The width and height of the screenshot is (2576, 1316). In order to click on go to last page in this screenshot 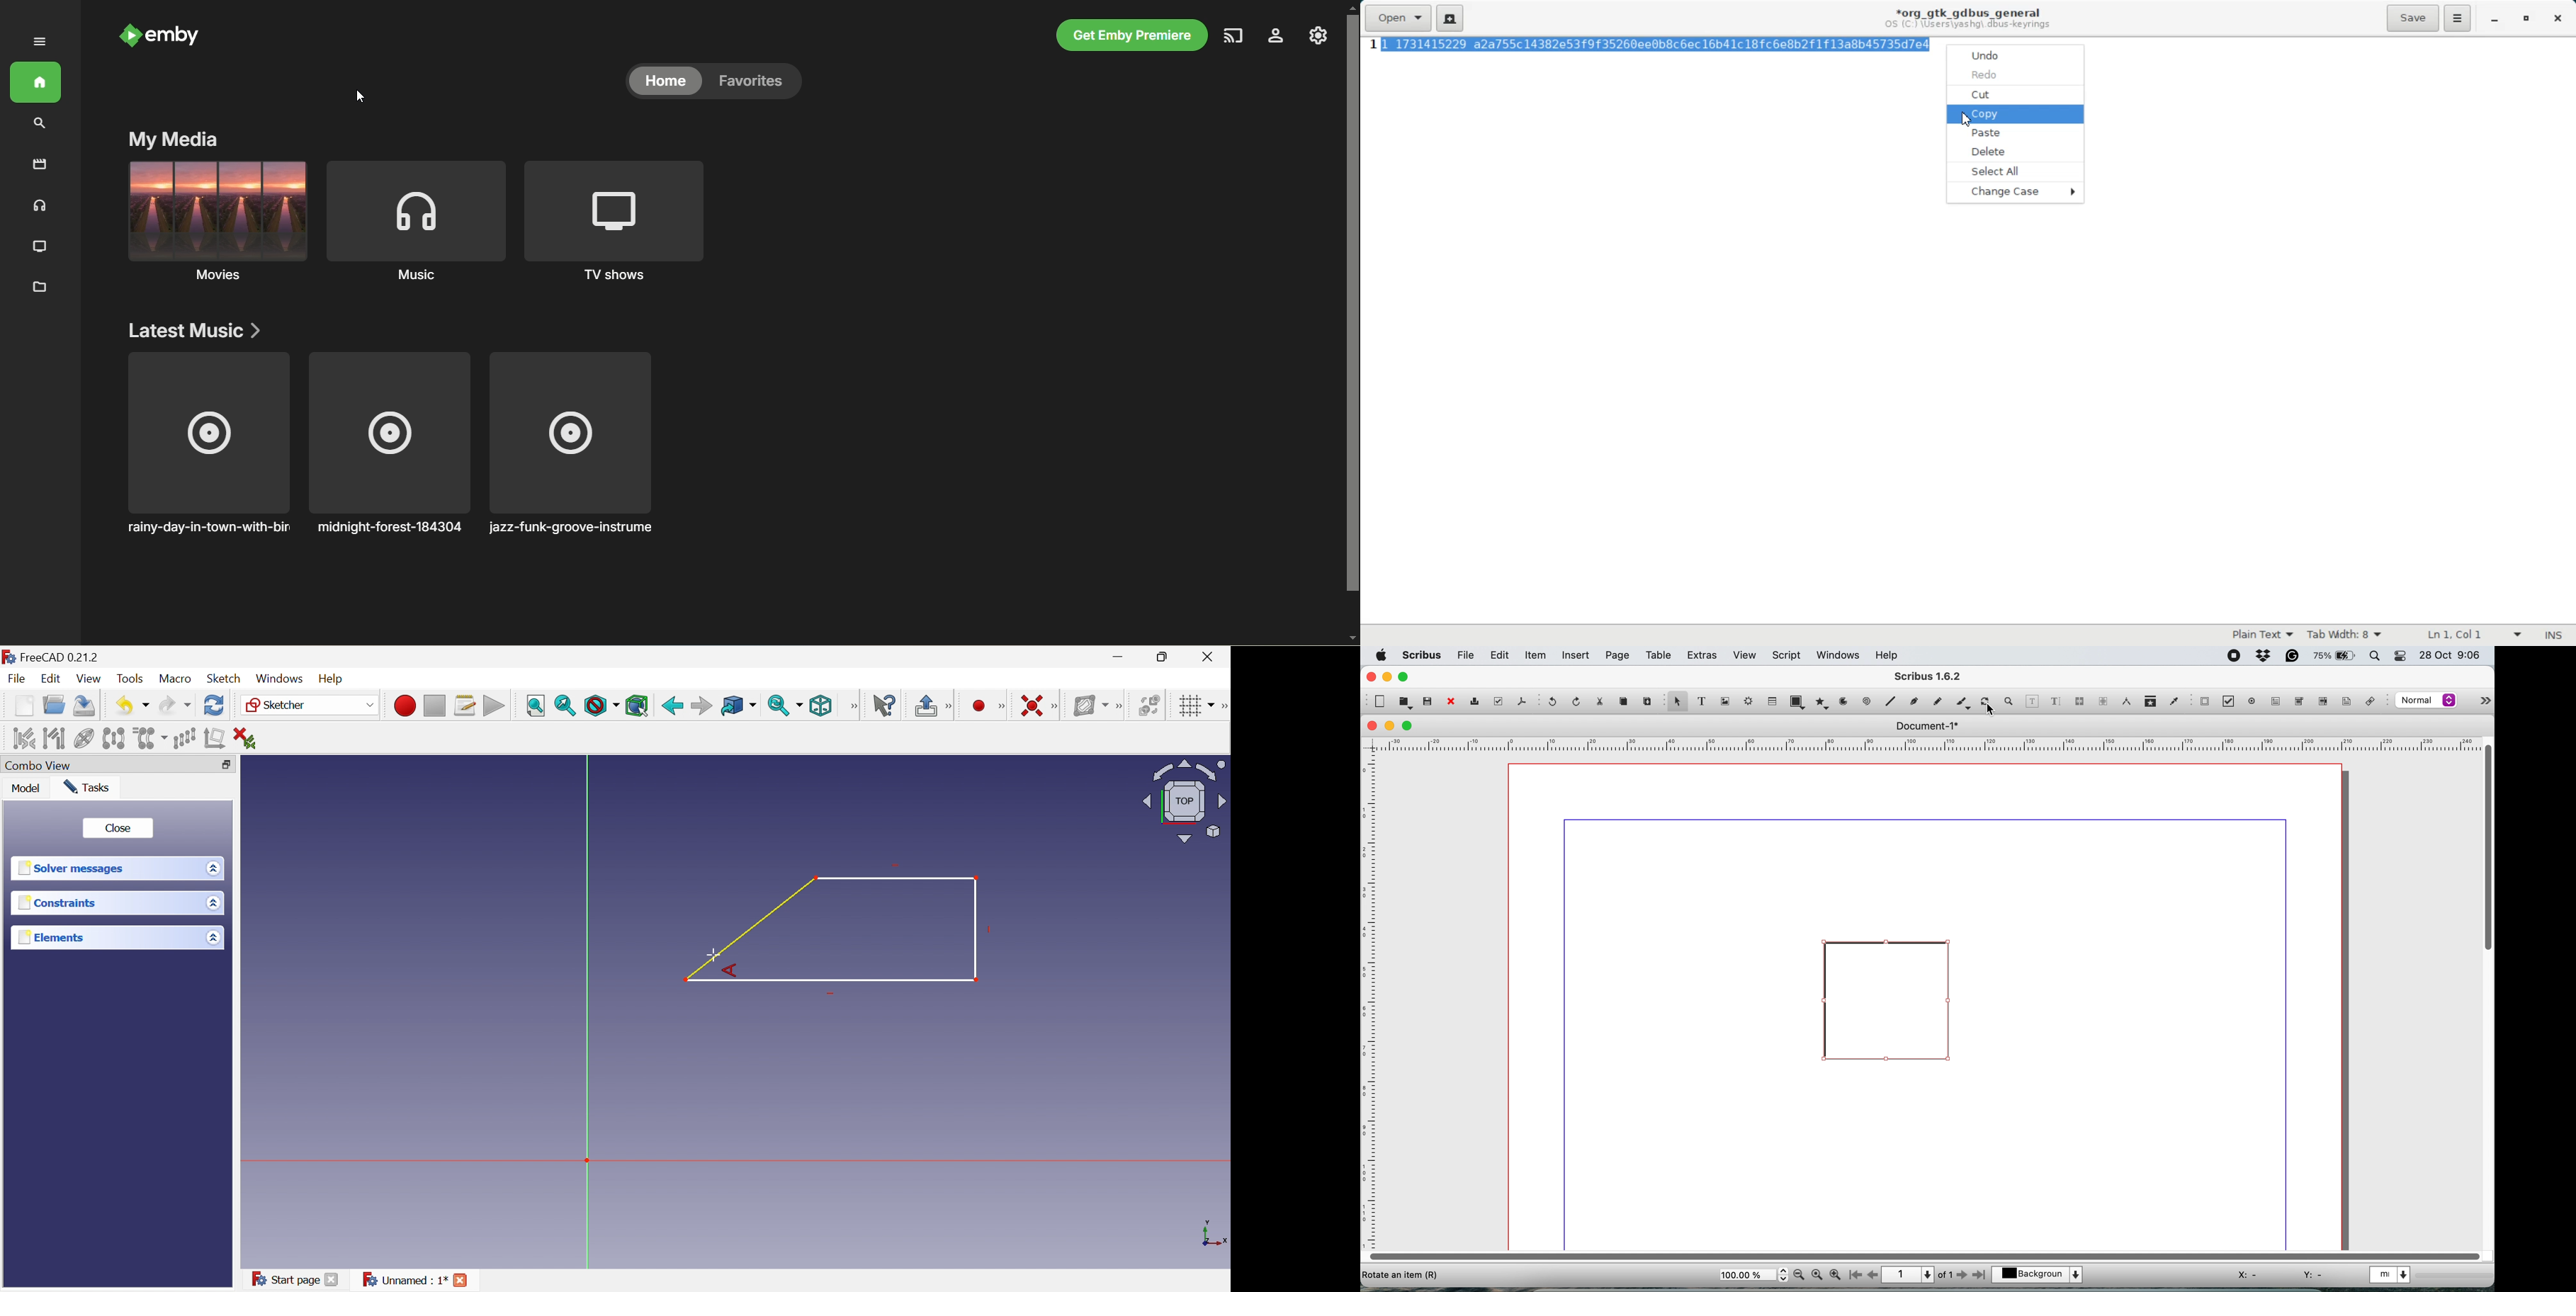, I will do `click(1981, 1276)`.